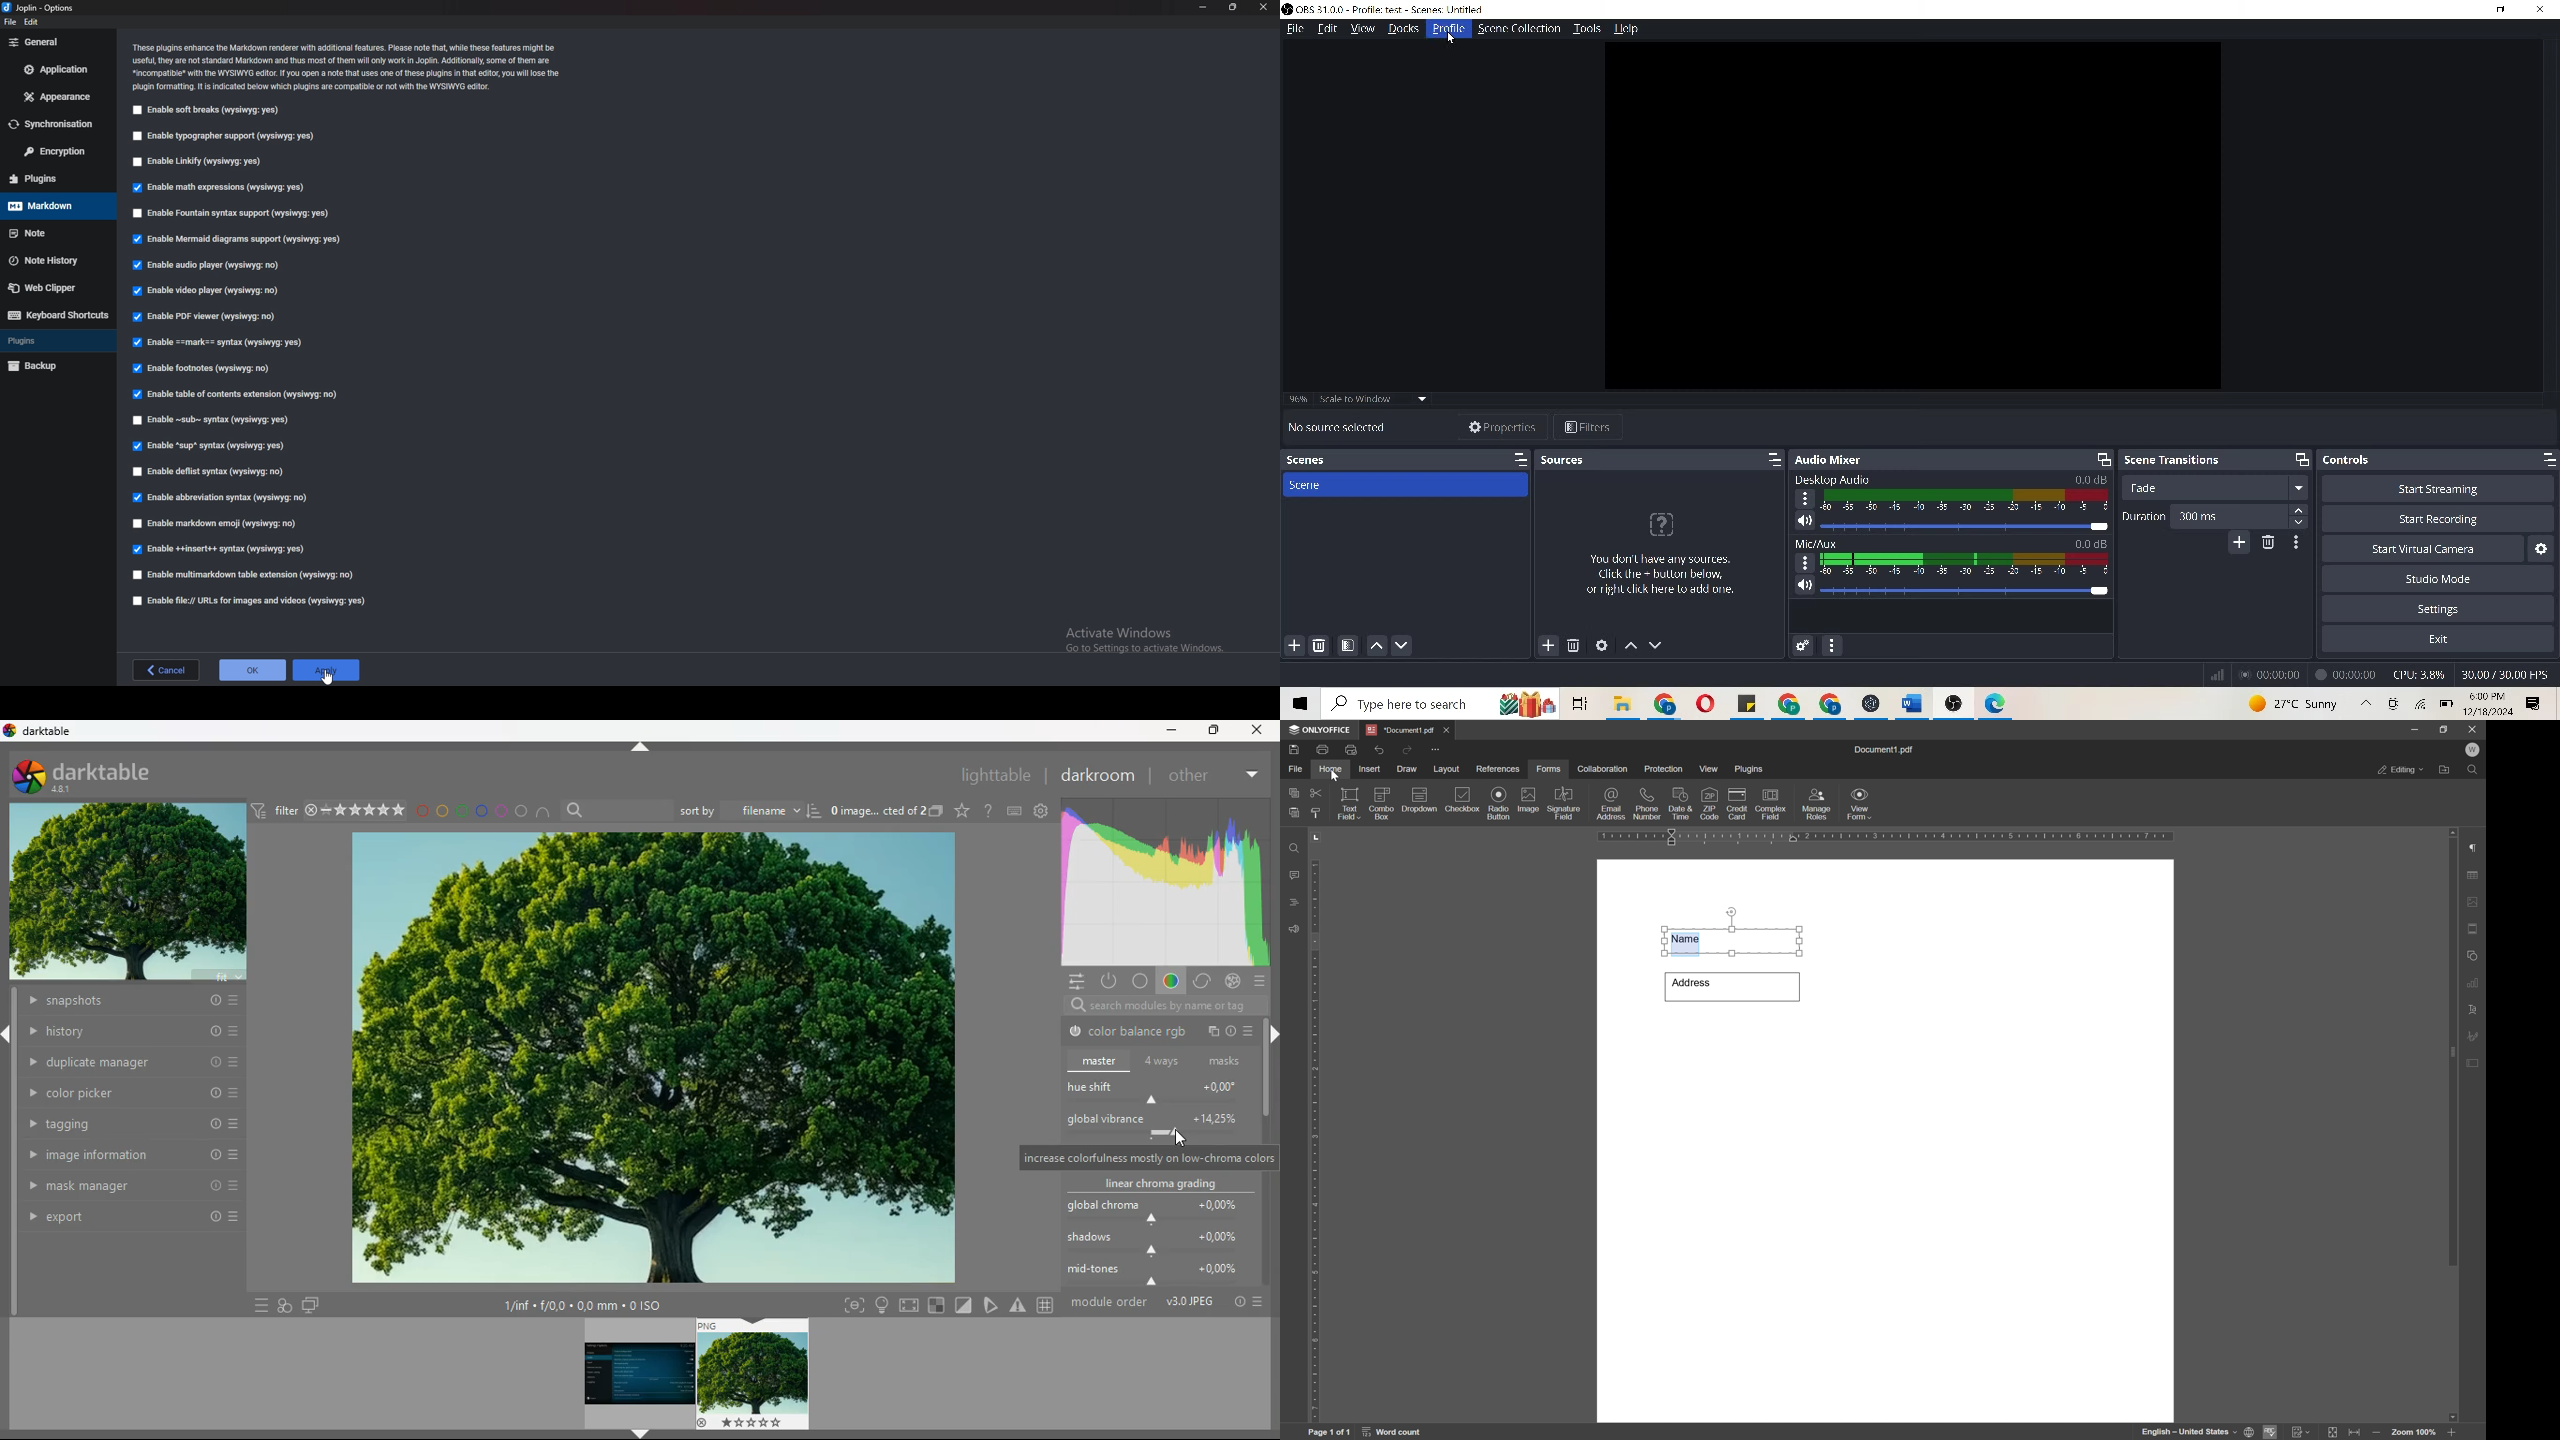 This screenshot has height=1456, width=2576. What do you see at coordinates (209, 422) in the screenshot?
I see `enable Sub syntax` at bounding box center [209, 422].